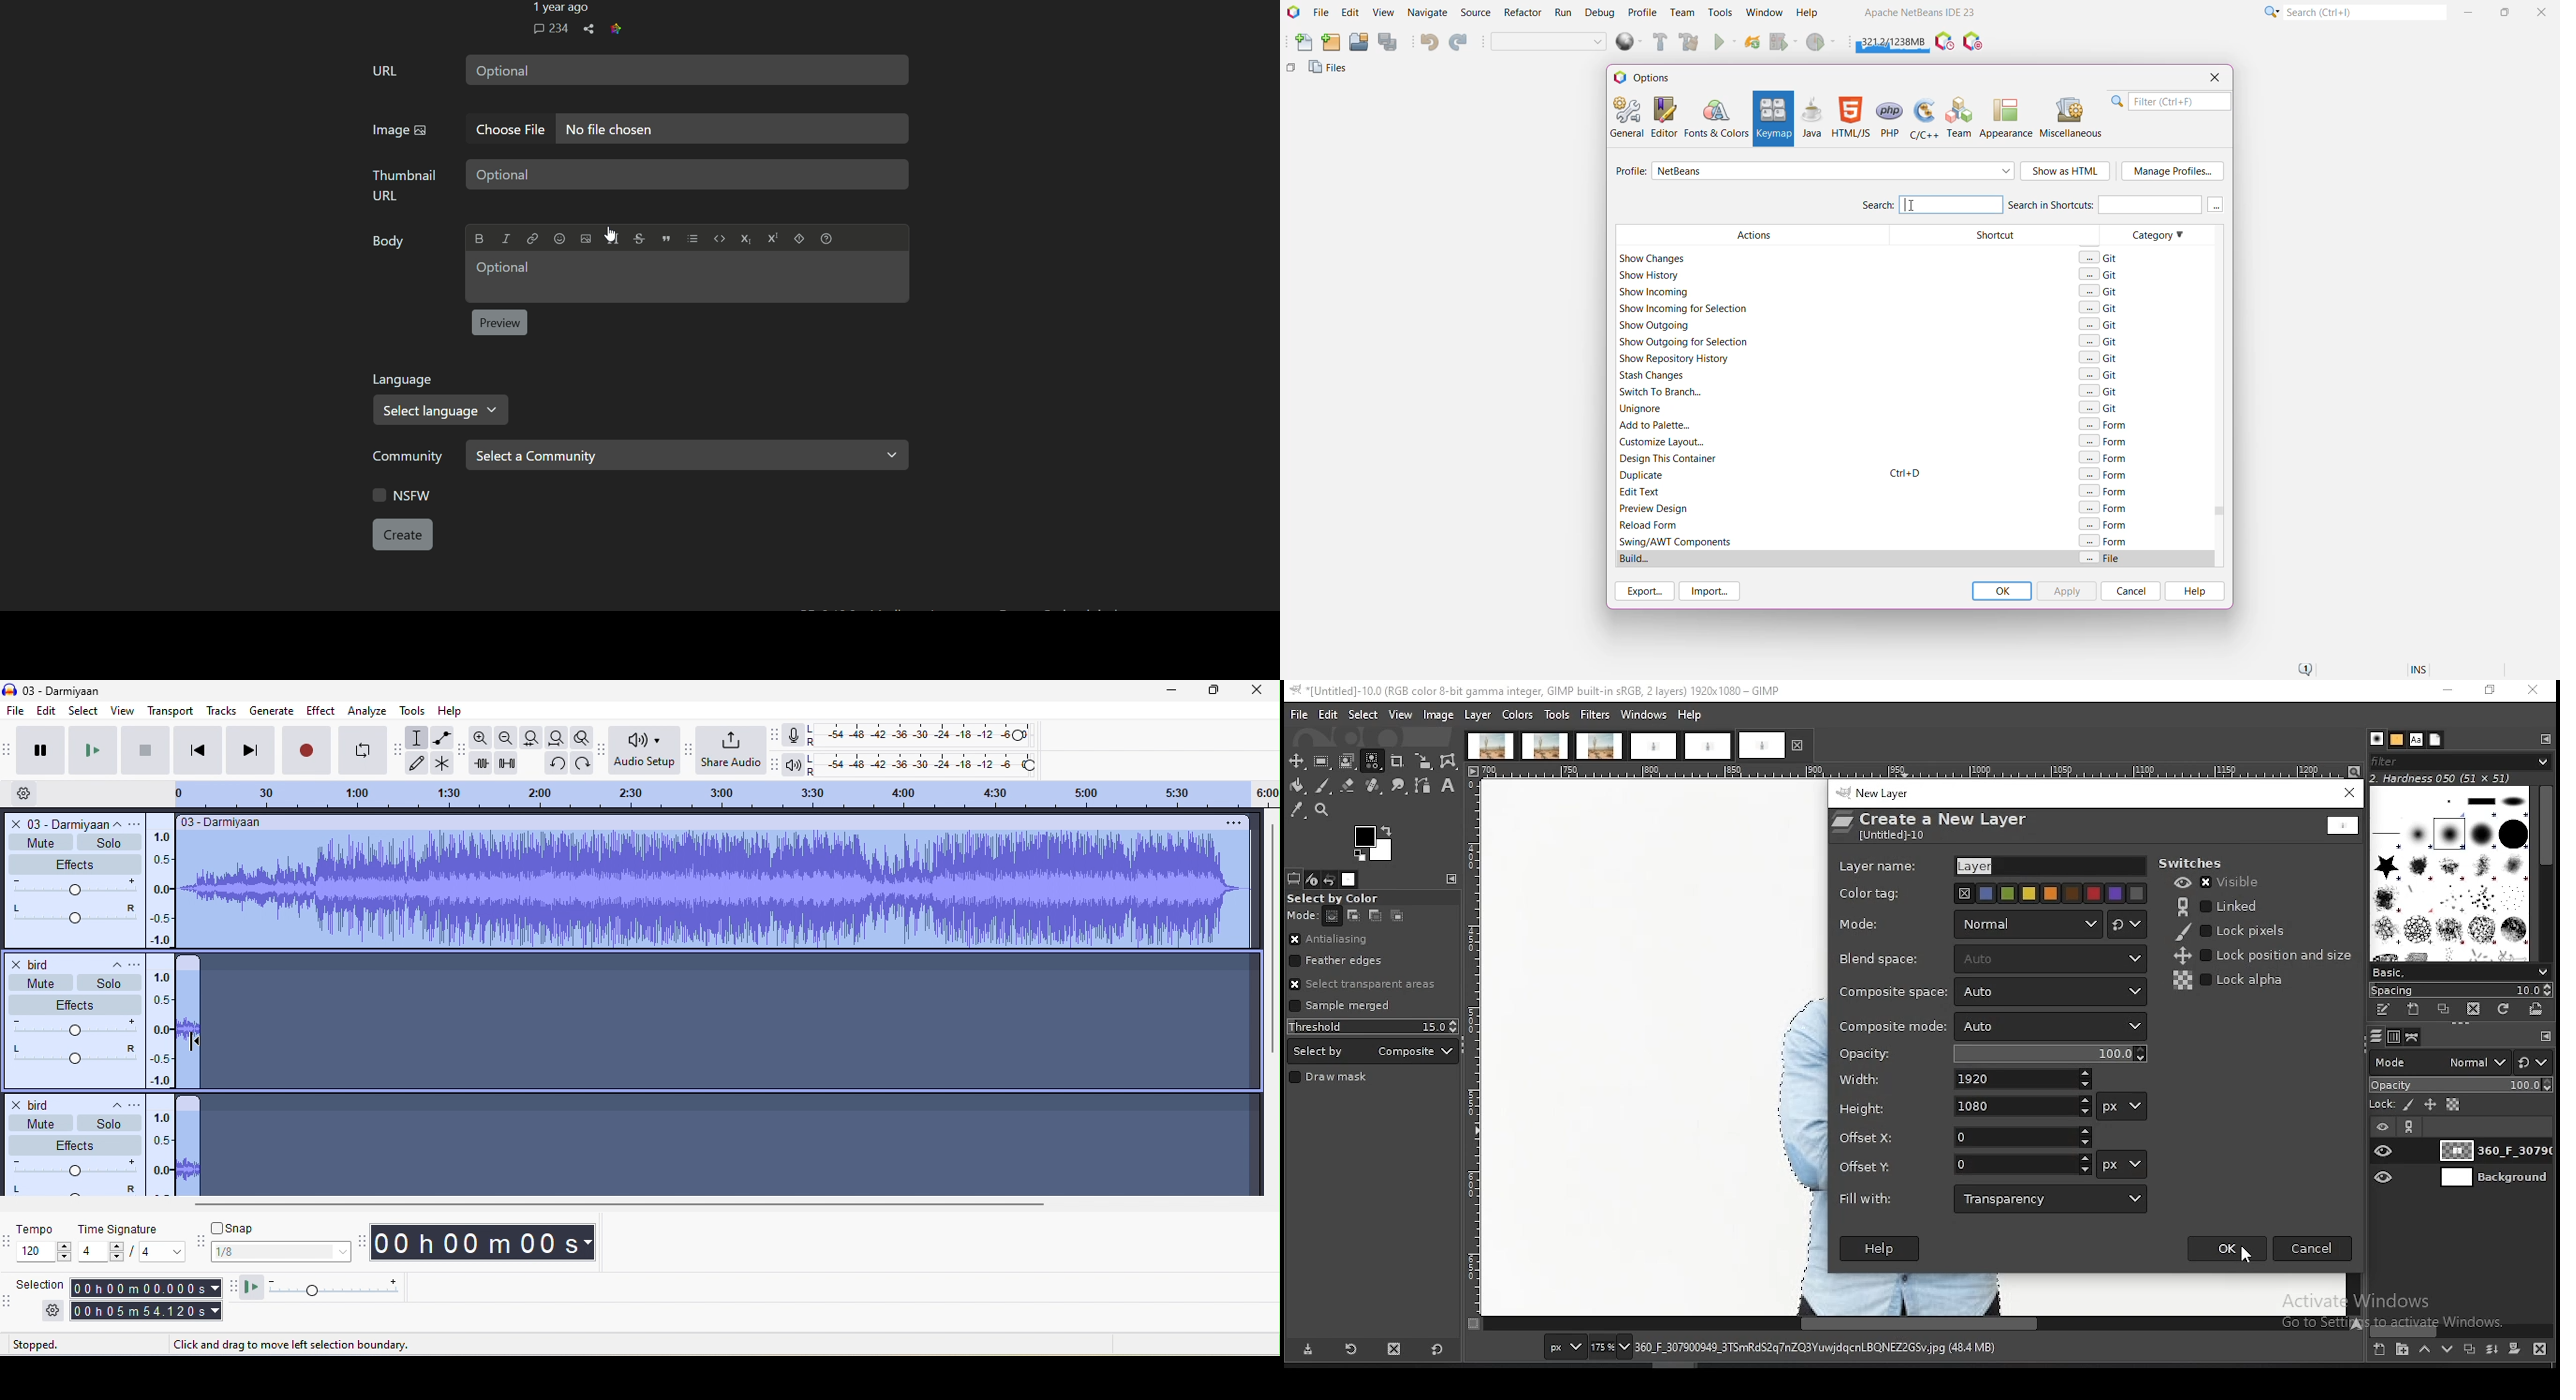 The image size is (2576, 1400). Describe the element at coordinates (1474, 1048) in the screenshot. I see `scale` at that location.